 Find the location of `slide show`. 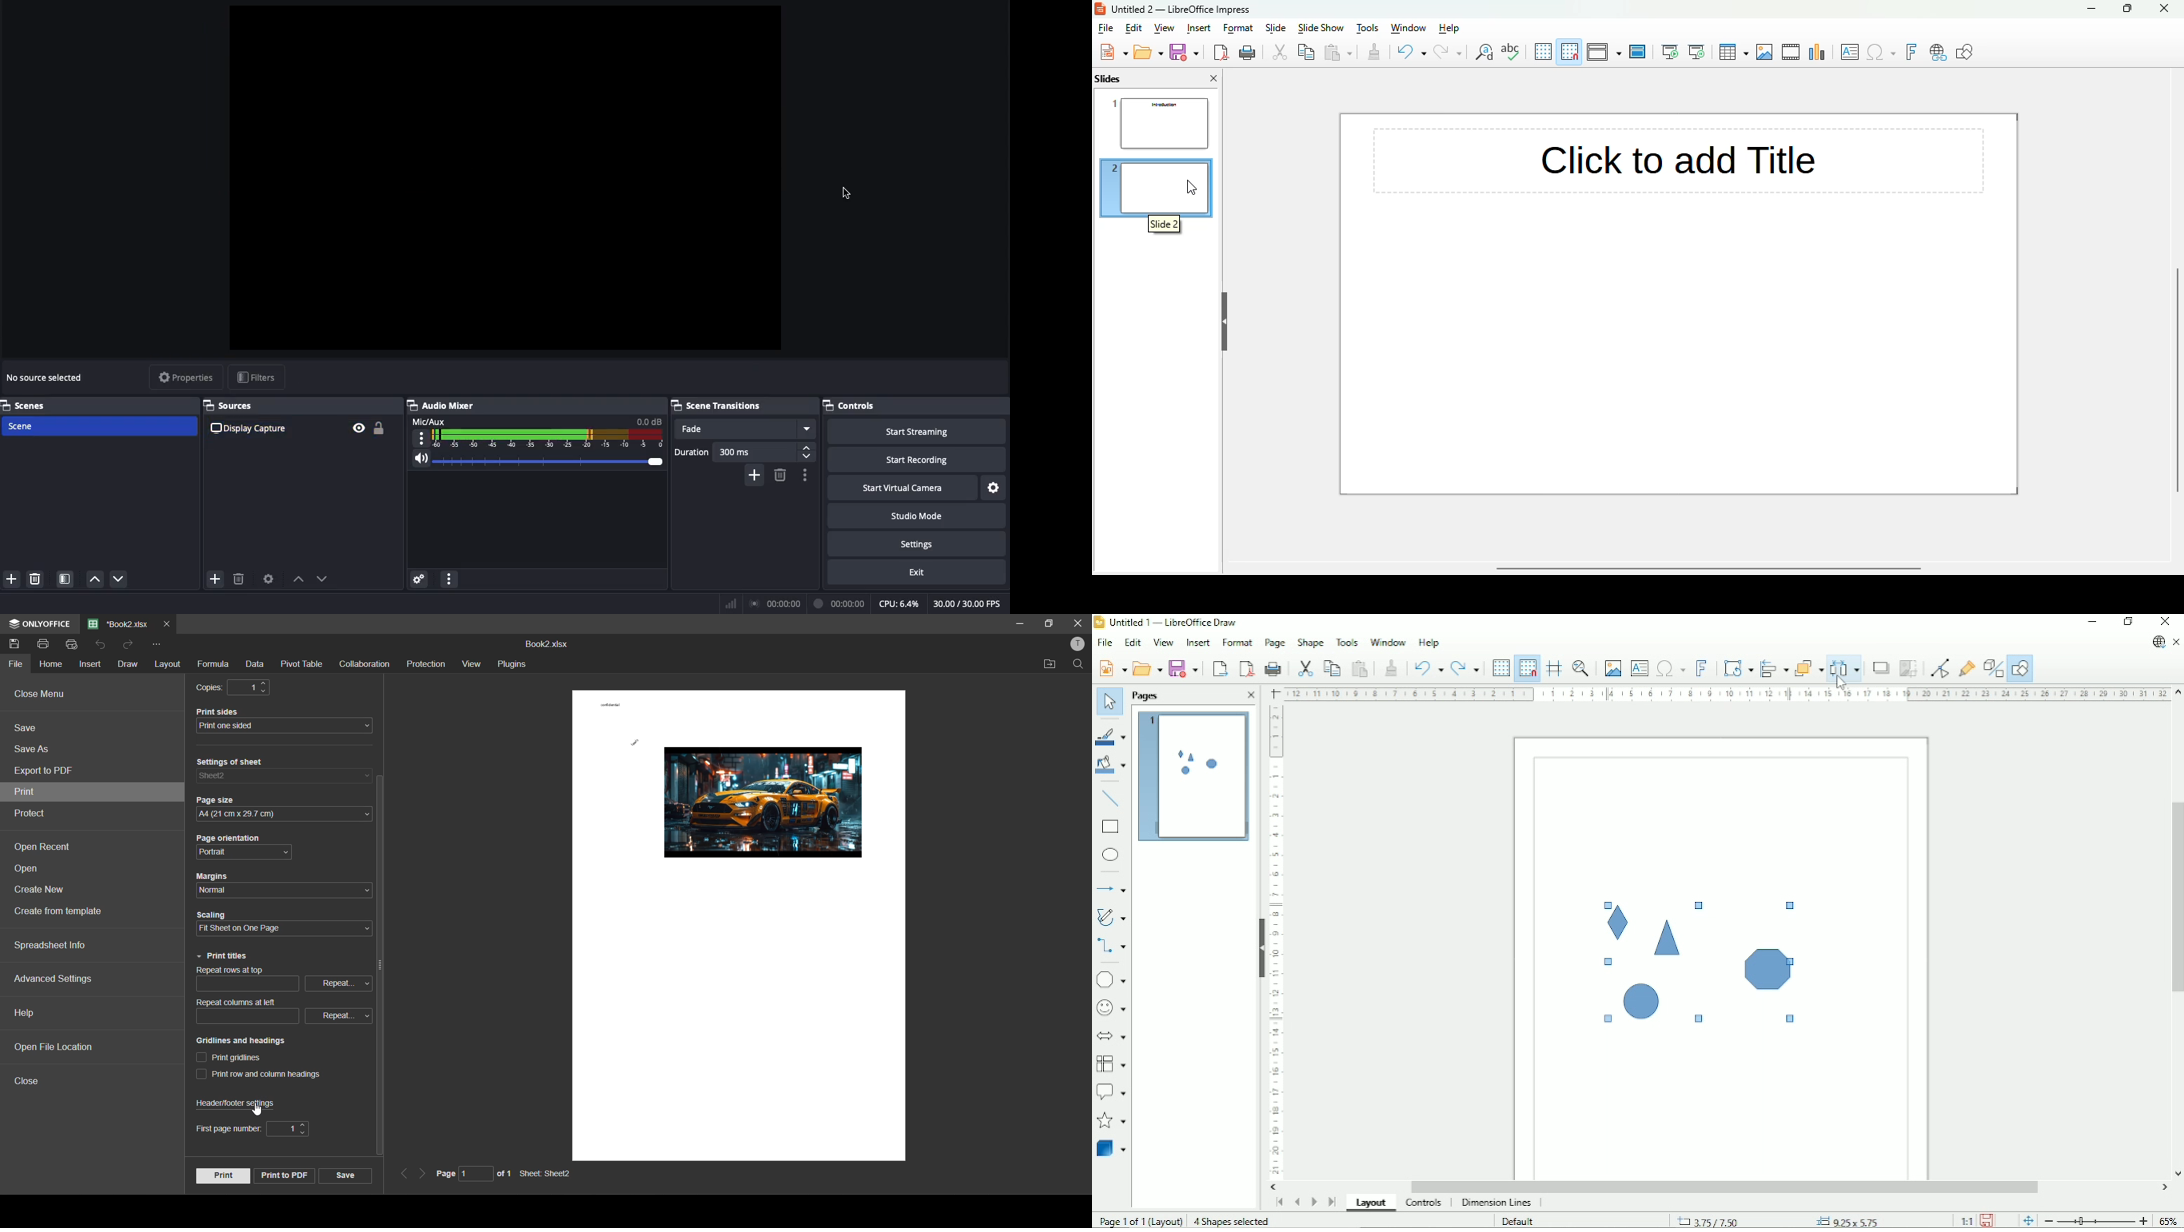

slide show is located at coordinates (1321, 28).